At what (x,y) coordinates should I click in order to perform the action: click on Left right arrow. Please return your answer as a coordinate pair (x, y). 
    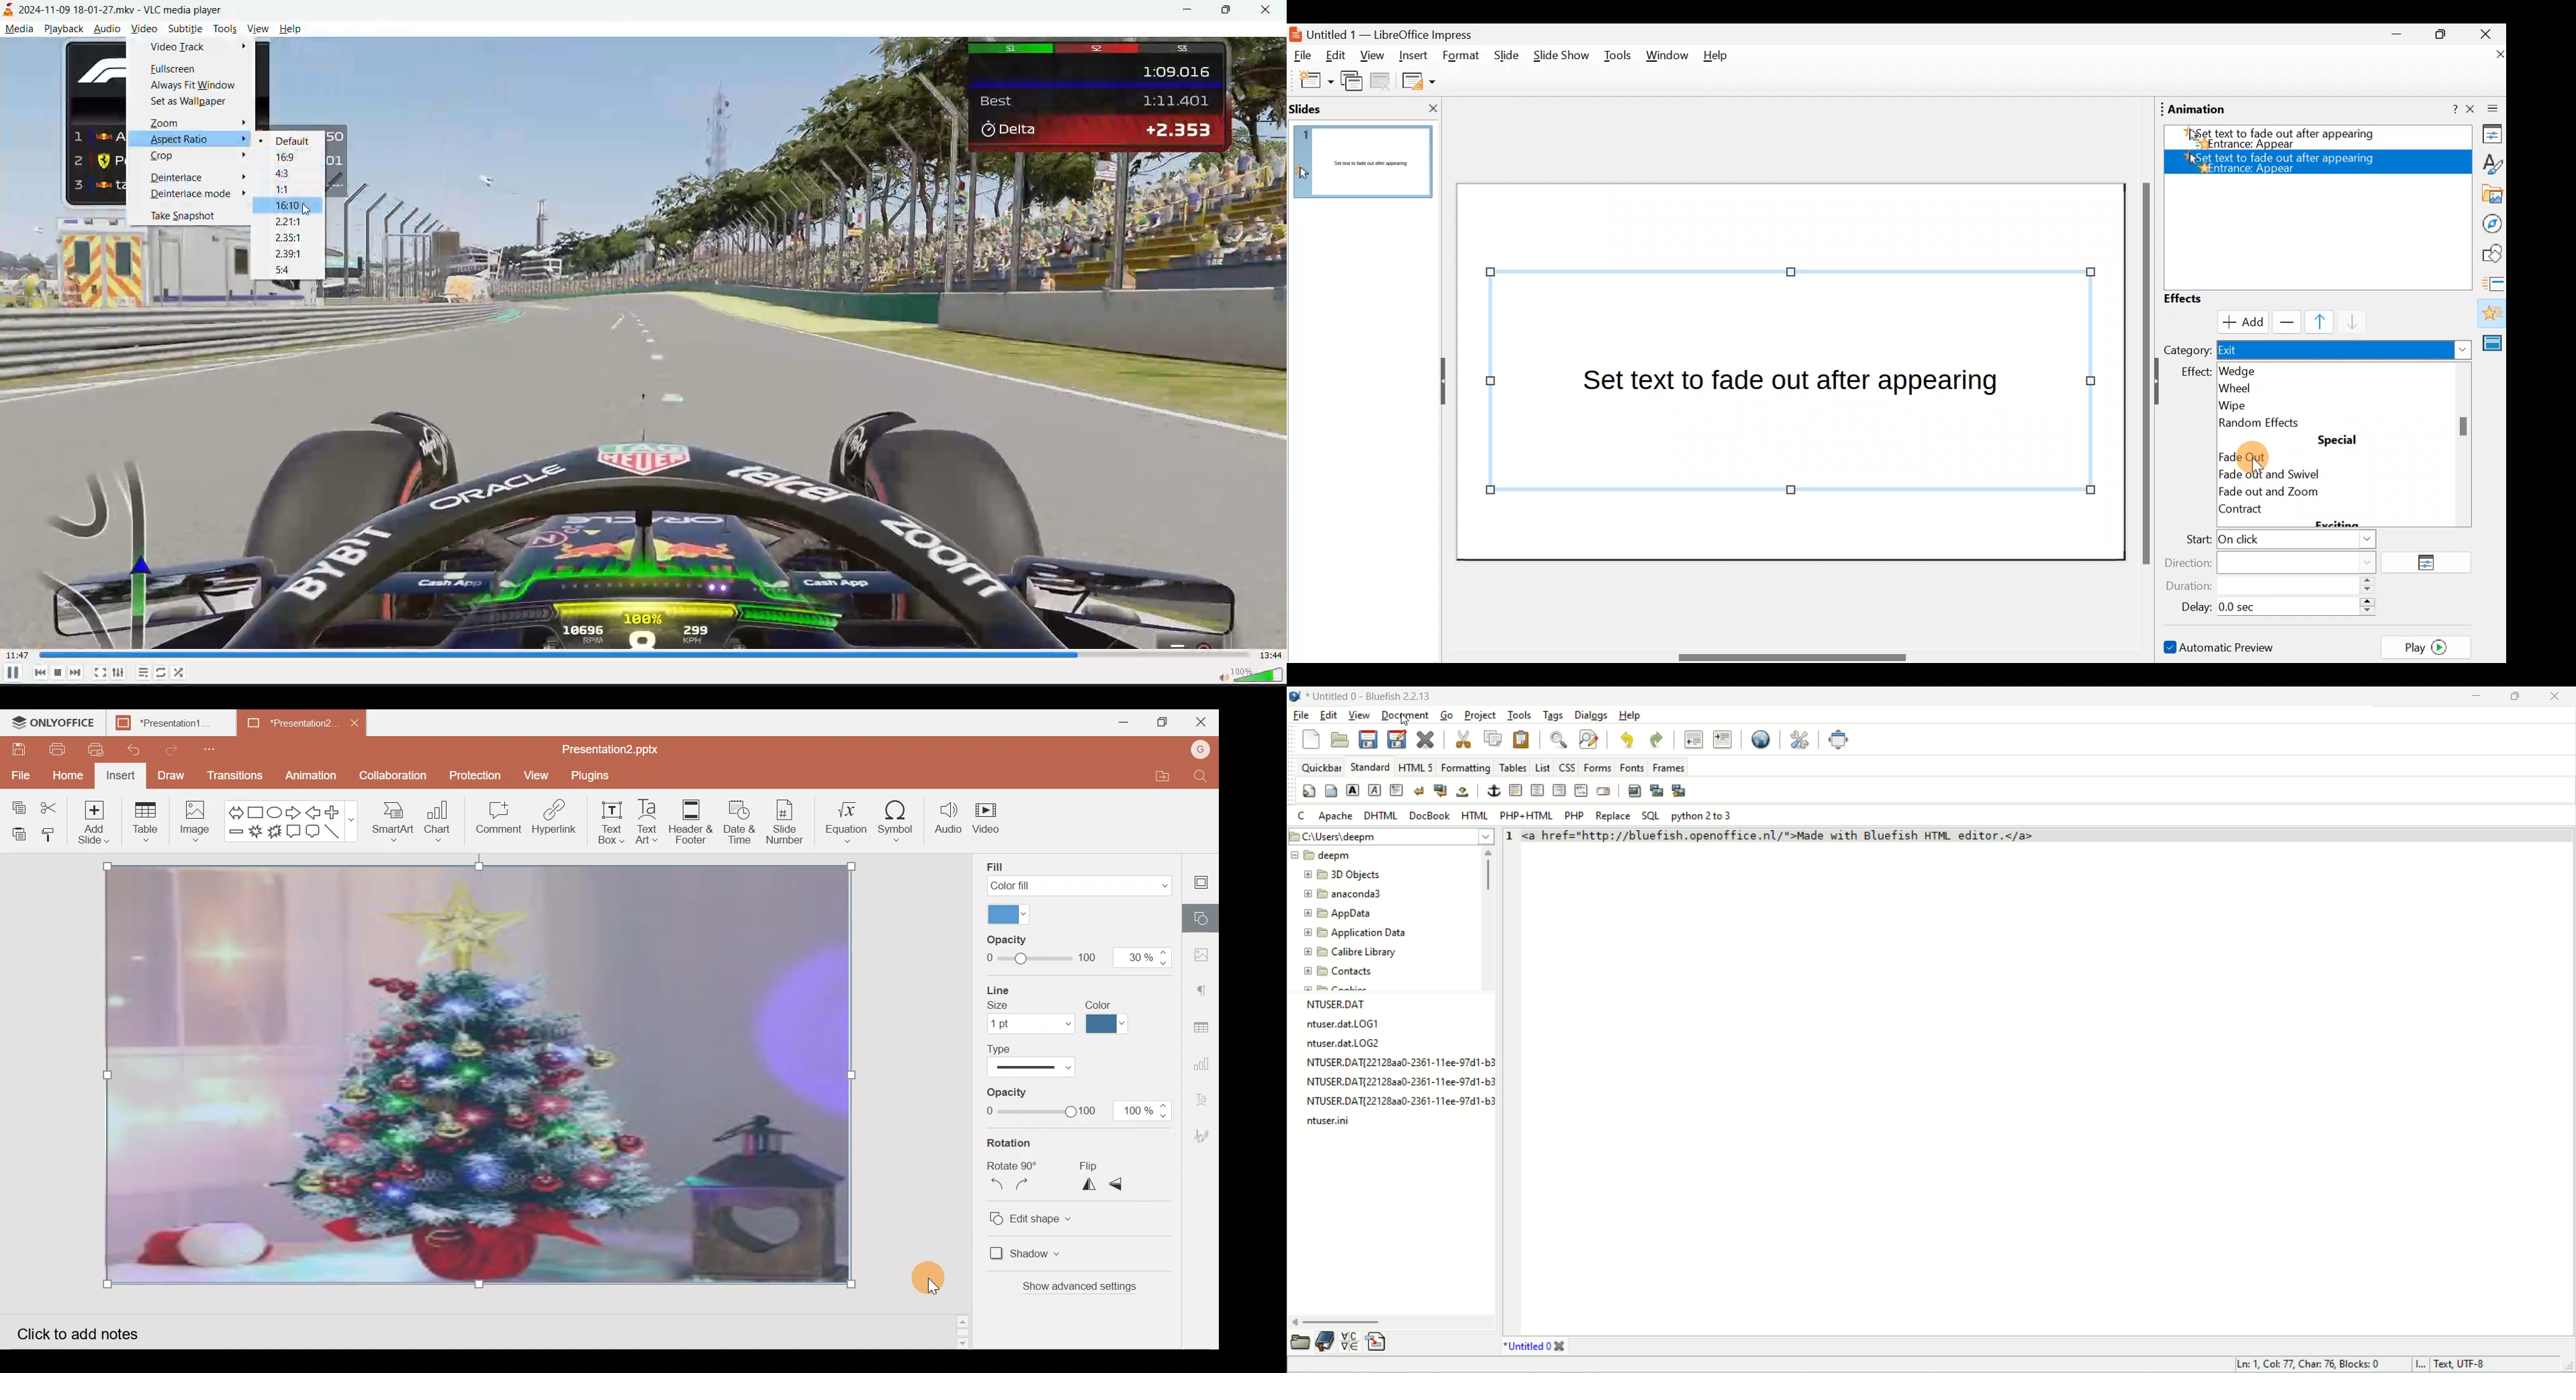
    Looking at the image, I should click on (235, 809).